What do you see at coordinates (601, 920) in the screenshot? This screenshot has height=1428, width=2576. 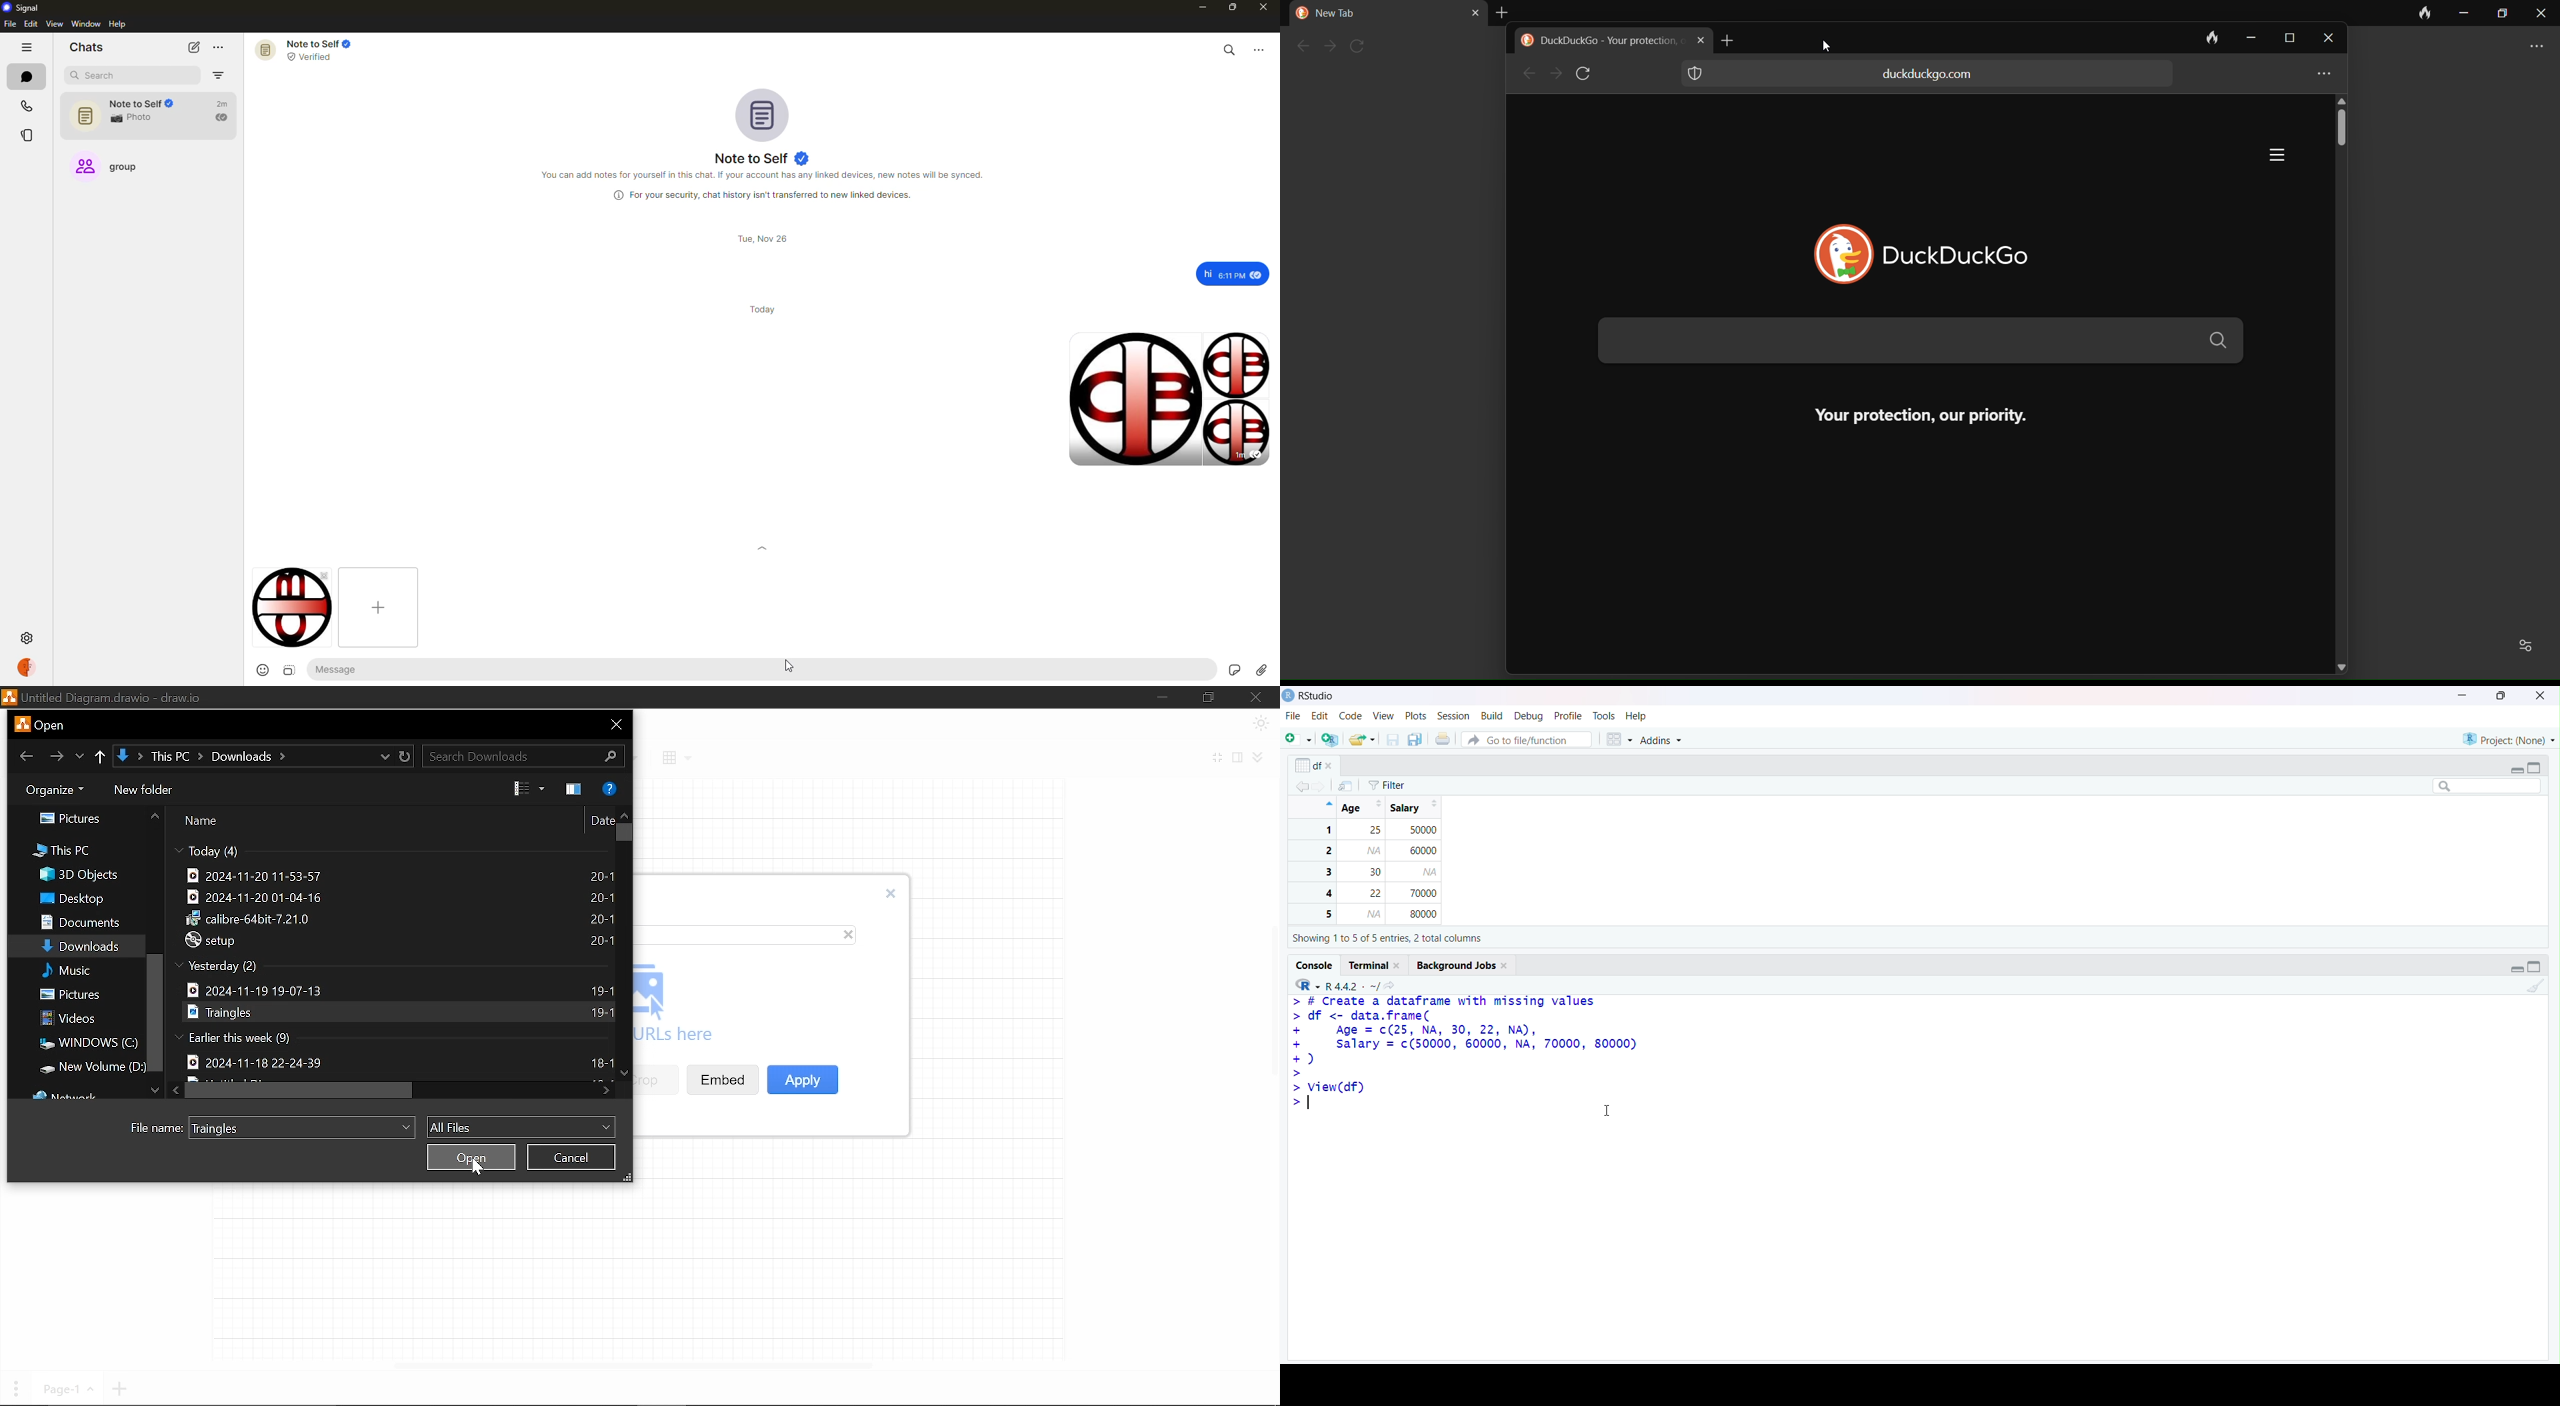 I see `20-1` at bounding box center [601, 920].